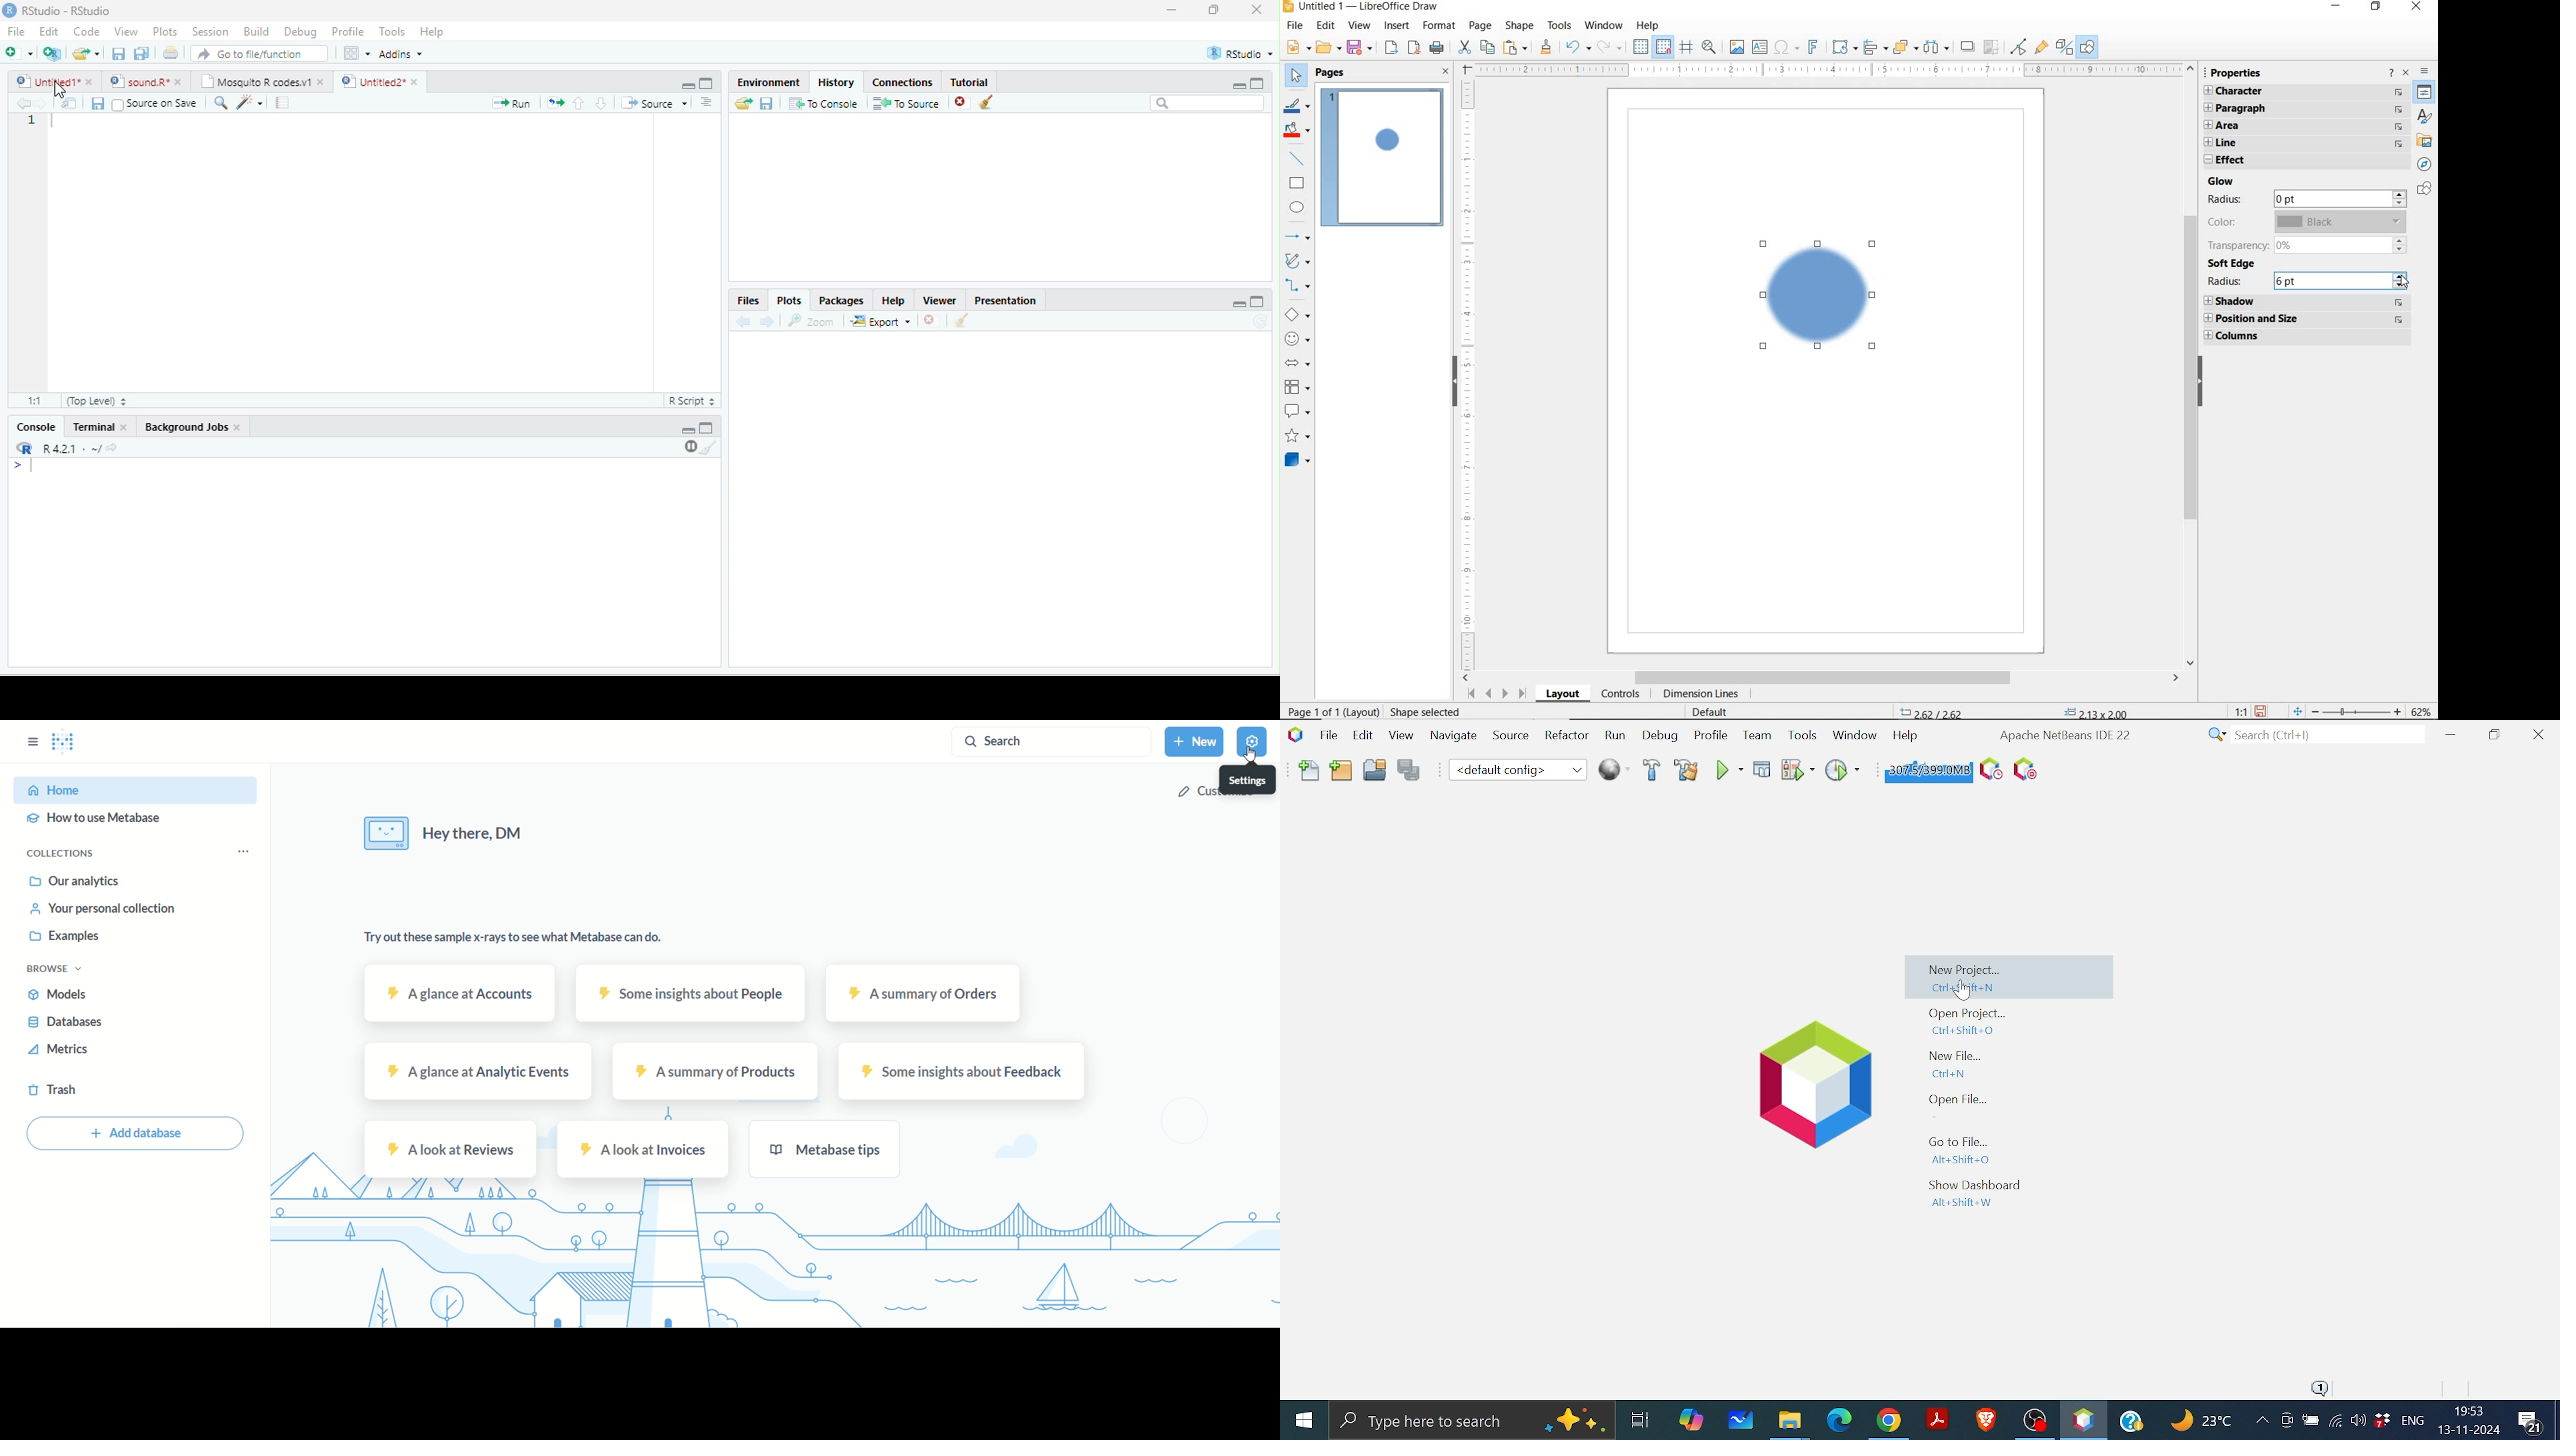 This screenshot has width=2576, height=1456. I want to click on increase/decrease arrows, so click(2401, 199).